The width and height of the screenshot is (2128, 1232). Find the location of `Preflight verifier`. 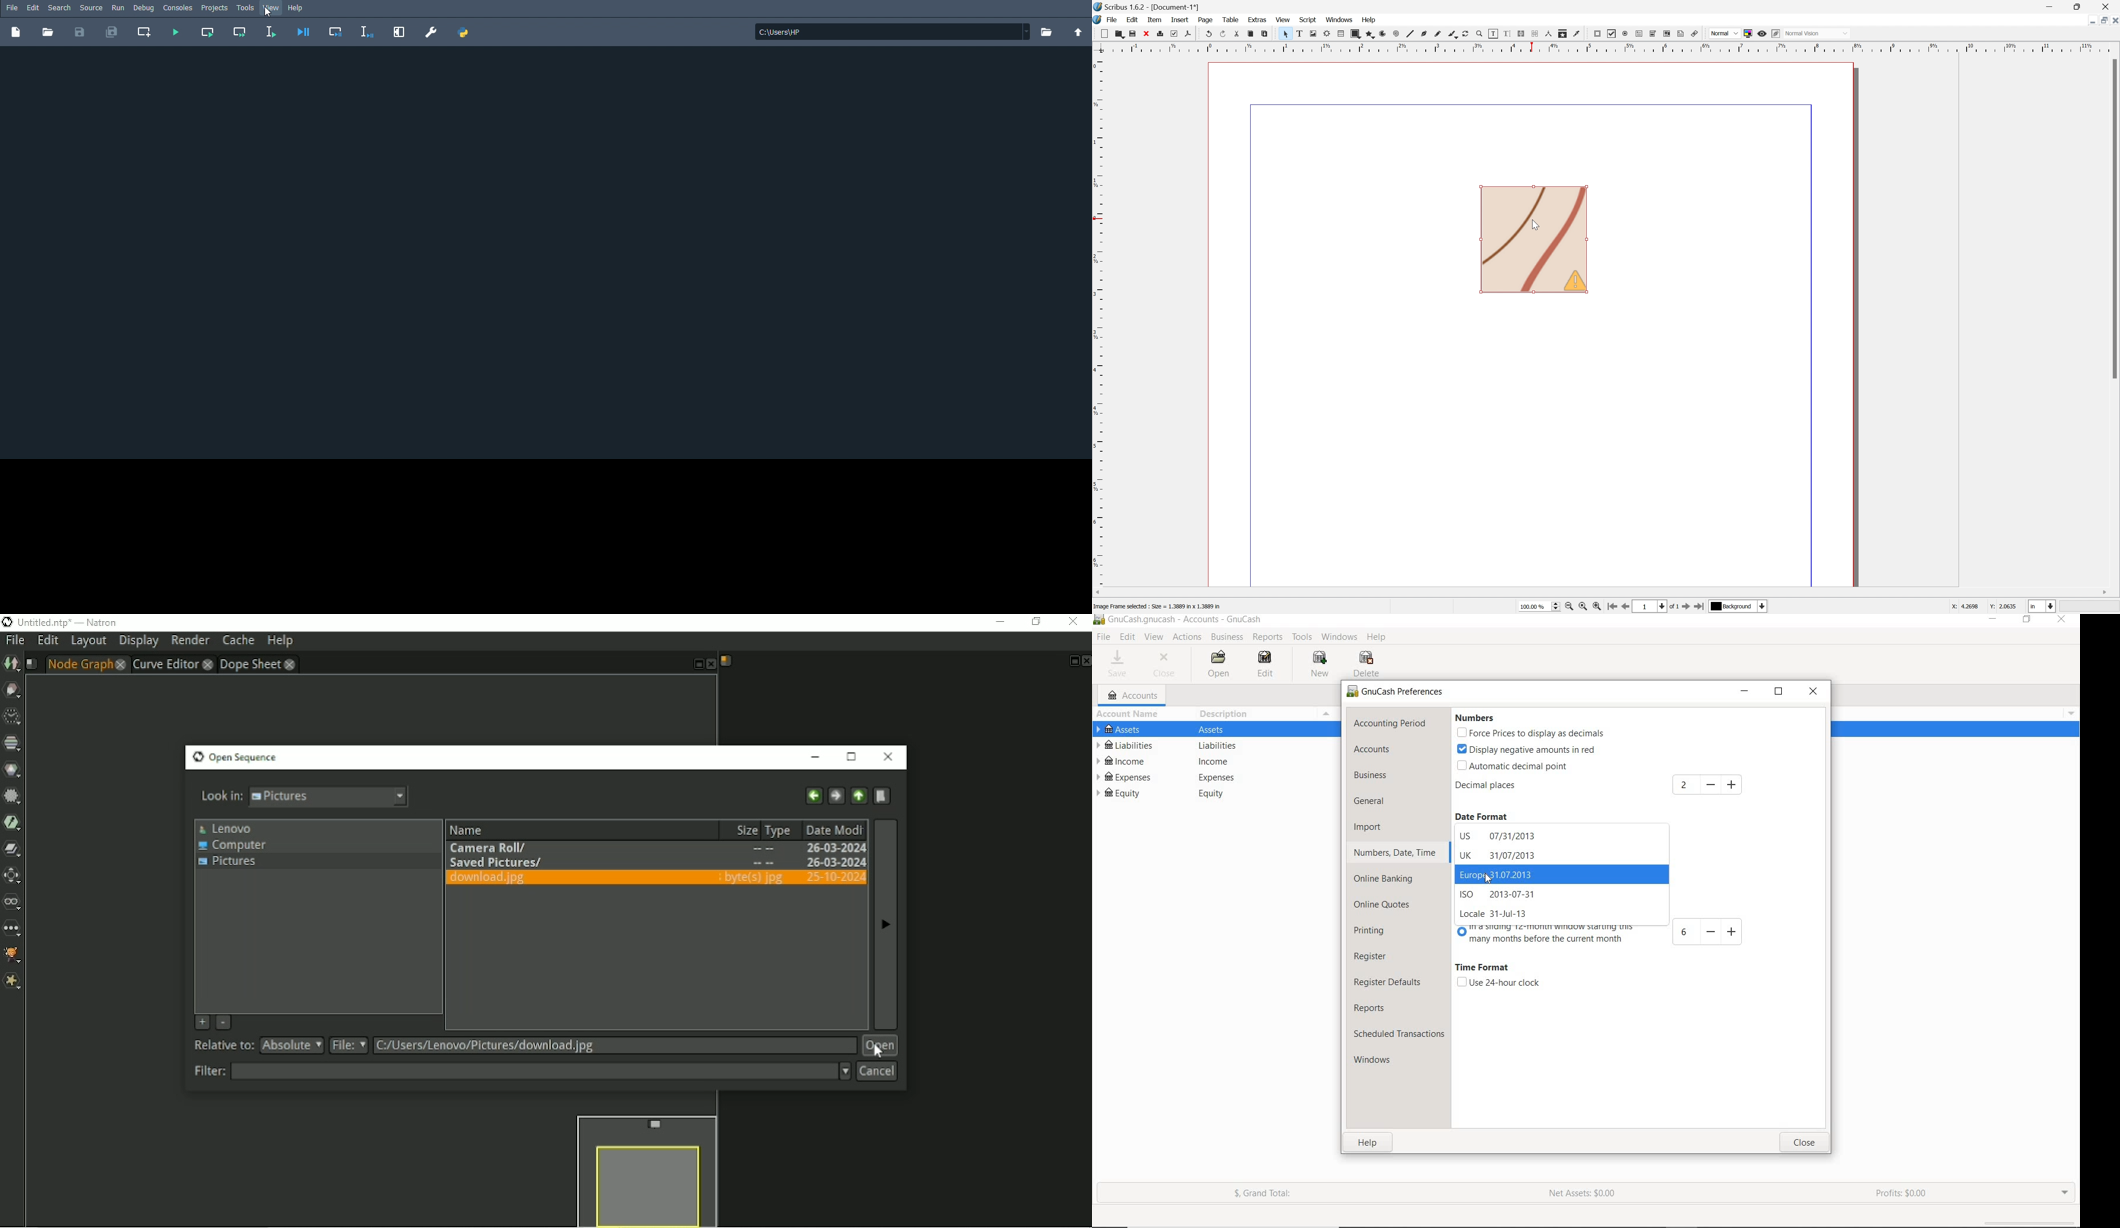

Preflight verifier is located at coordinates (1176, 34).